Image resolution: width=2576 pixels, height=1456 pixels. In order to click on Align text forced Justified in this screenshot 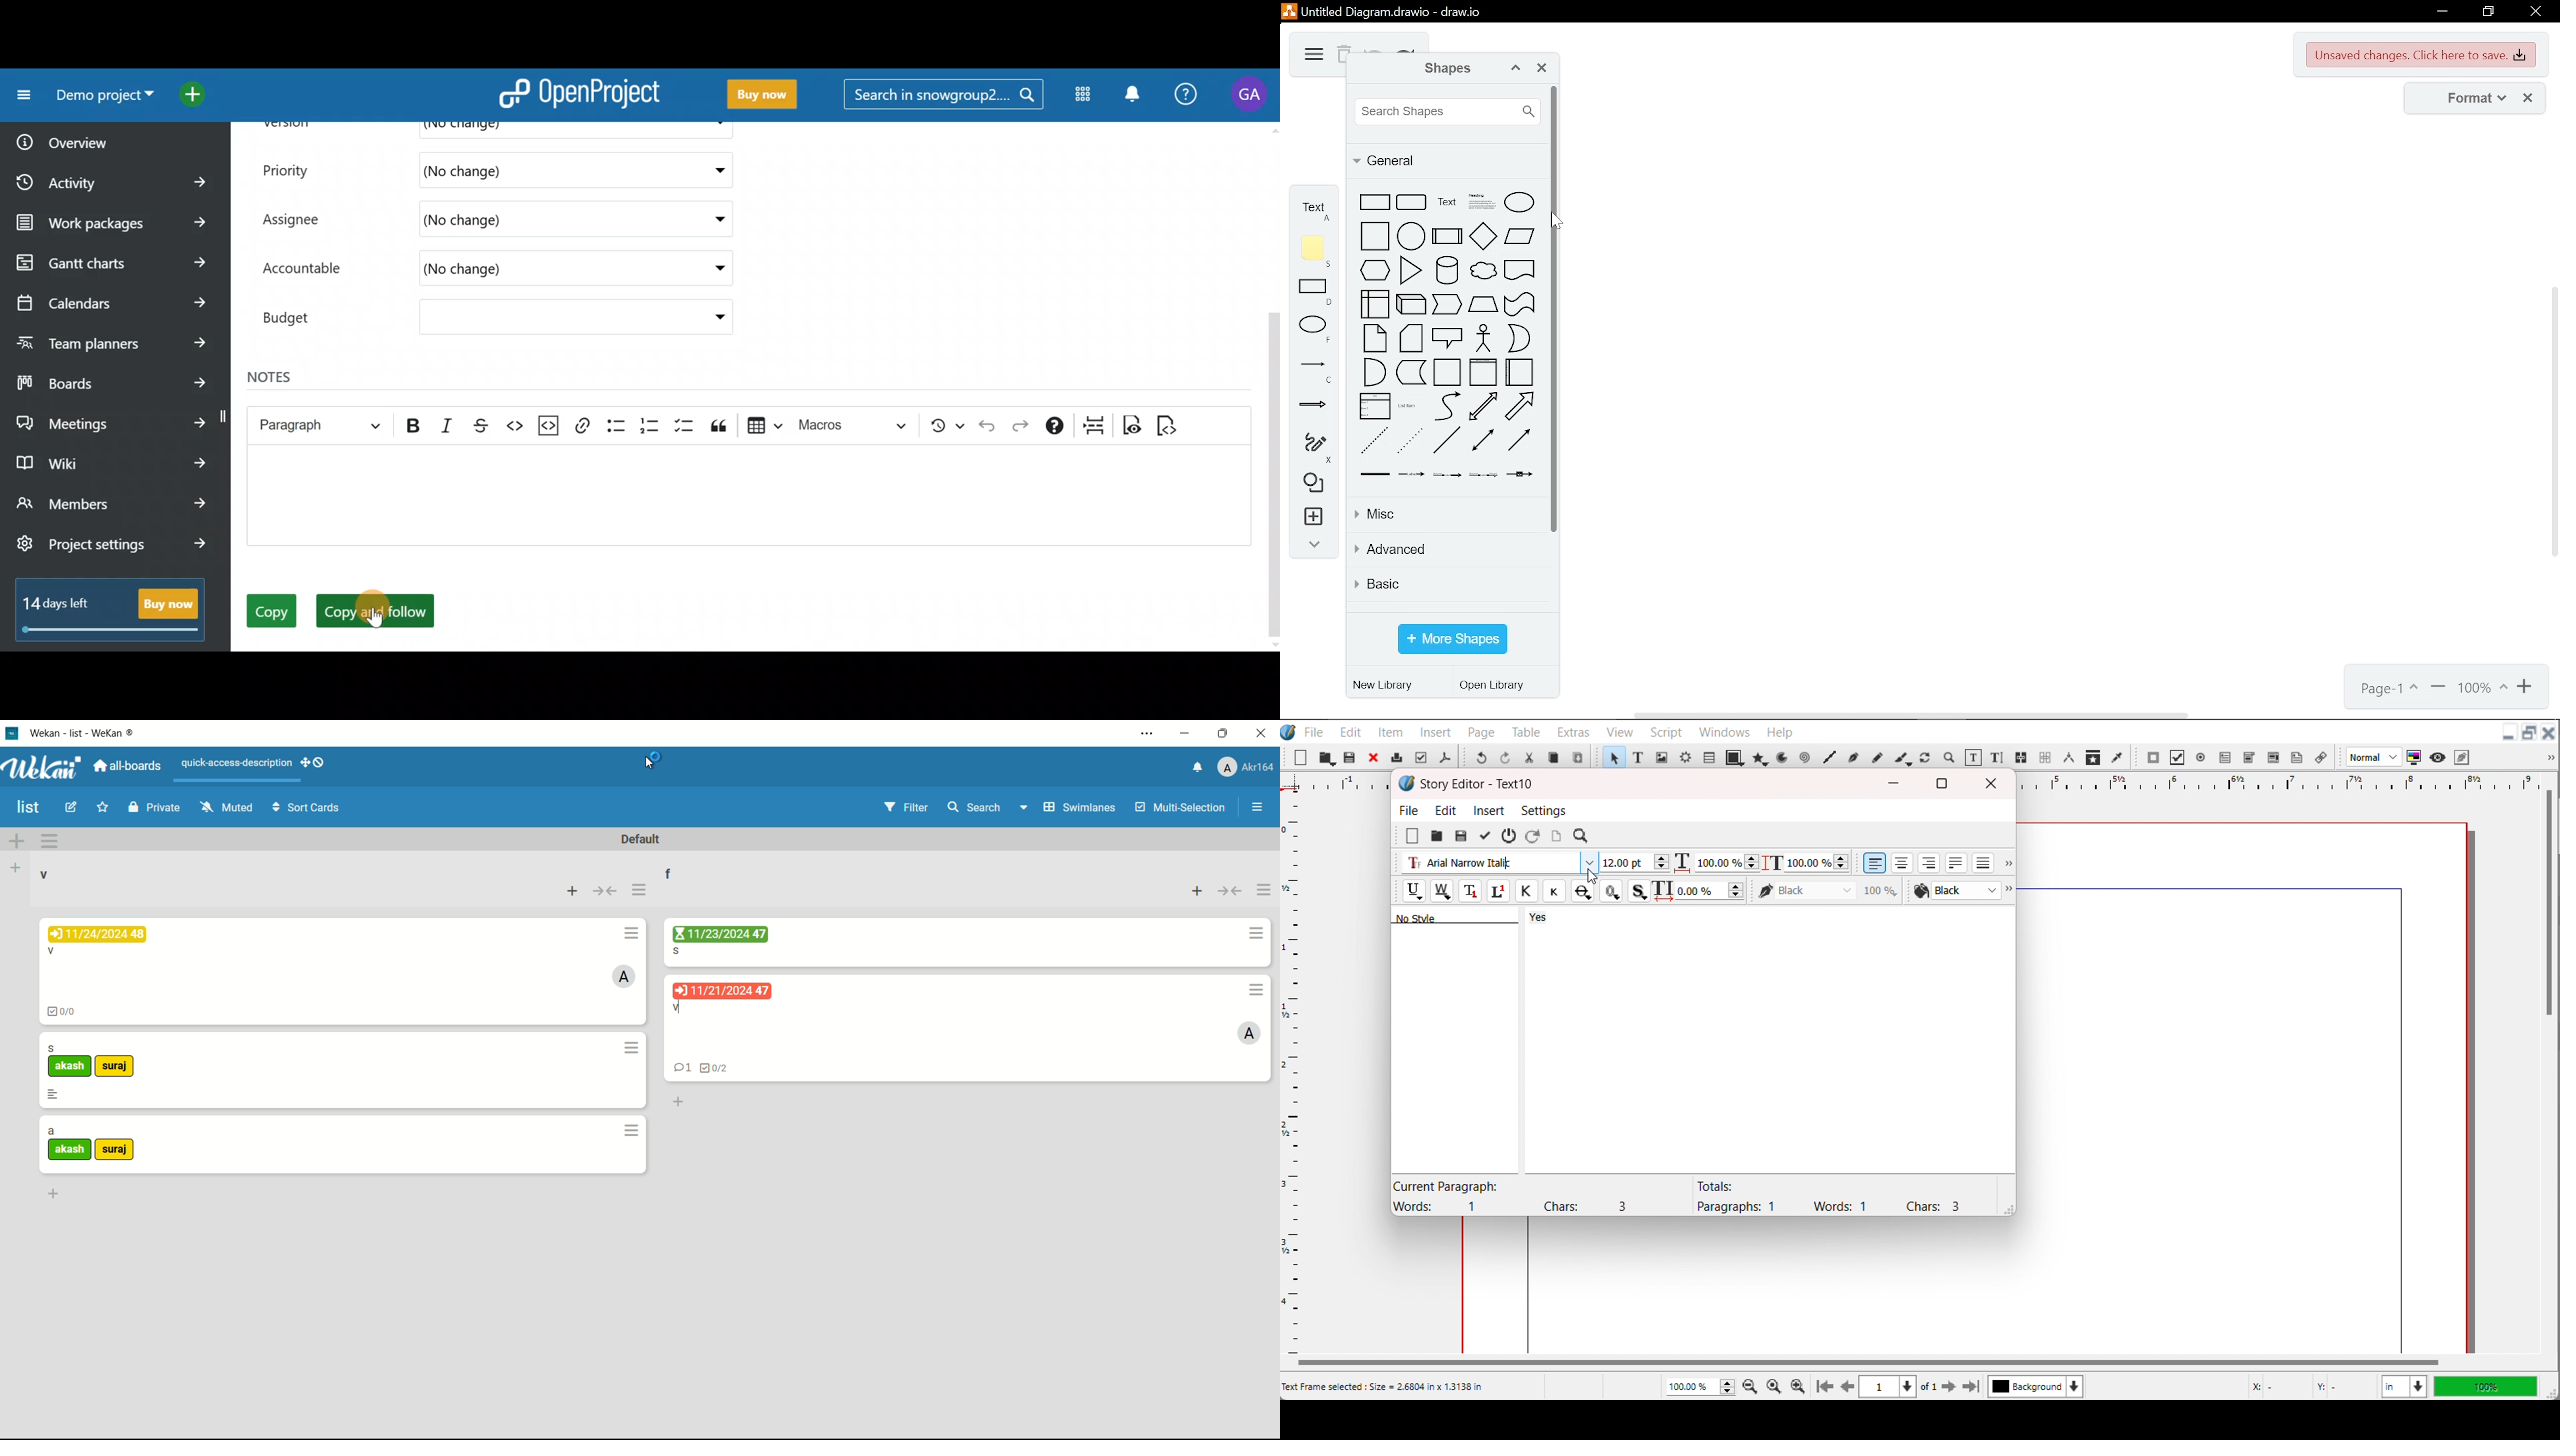, I will do `click(1983, 862)`.